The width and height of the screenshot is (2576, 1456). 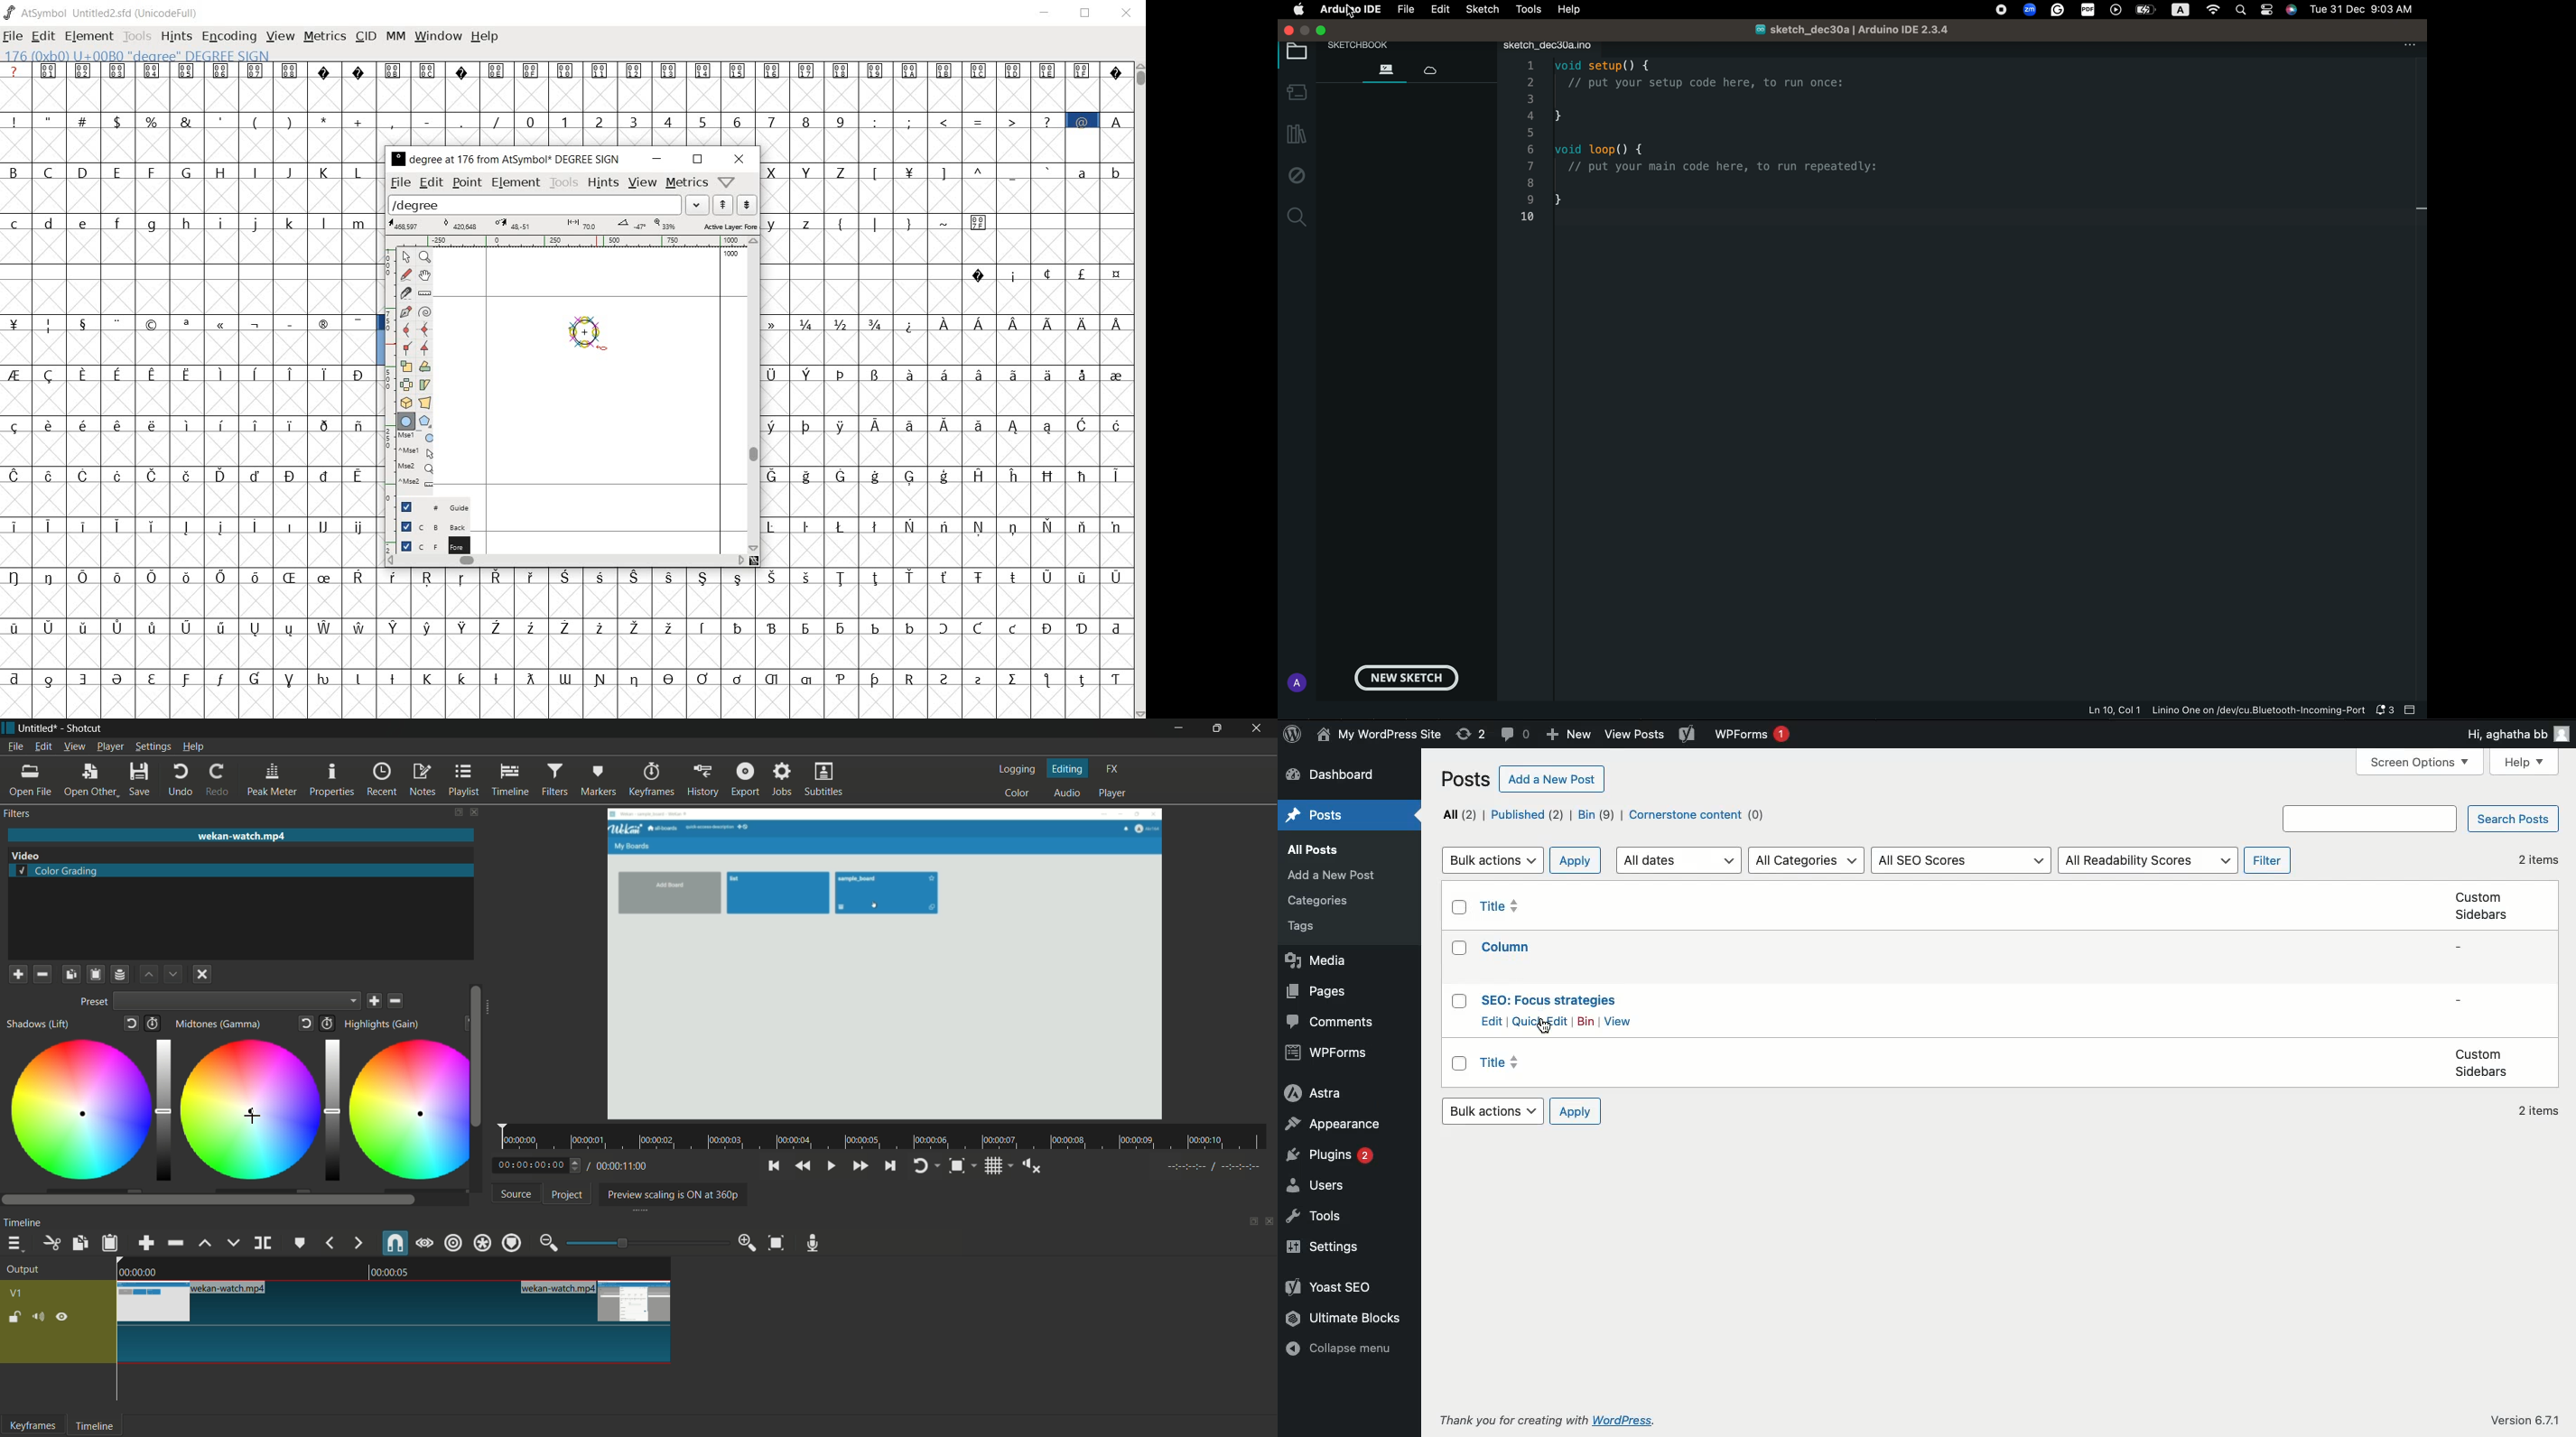 I want to click on Checkbox, so click(x=1461, y=1064).